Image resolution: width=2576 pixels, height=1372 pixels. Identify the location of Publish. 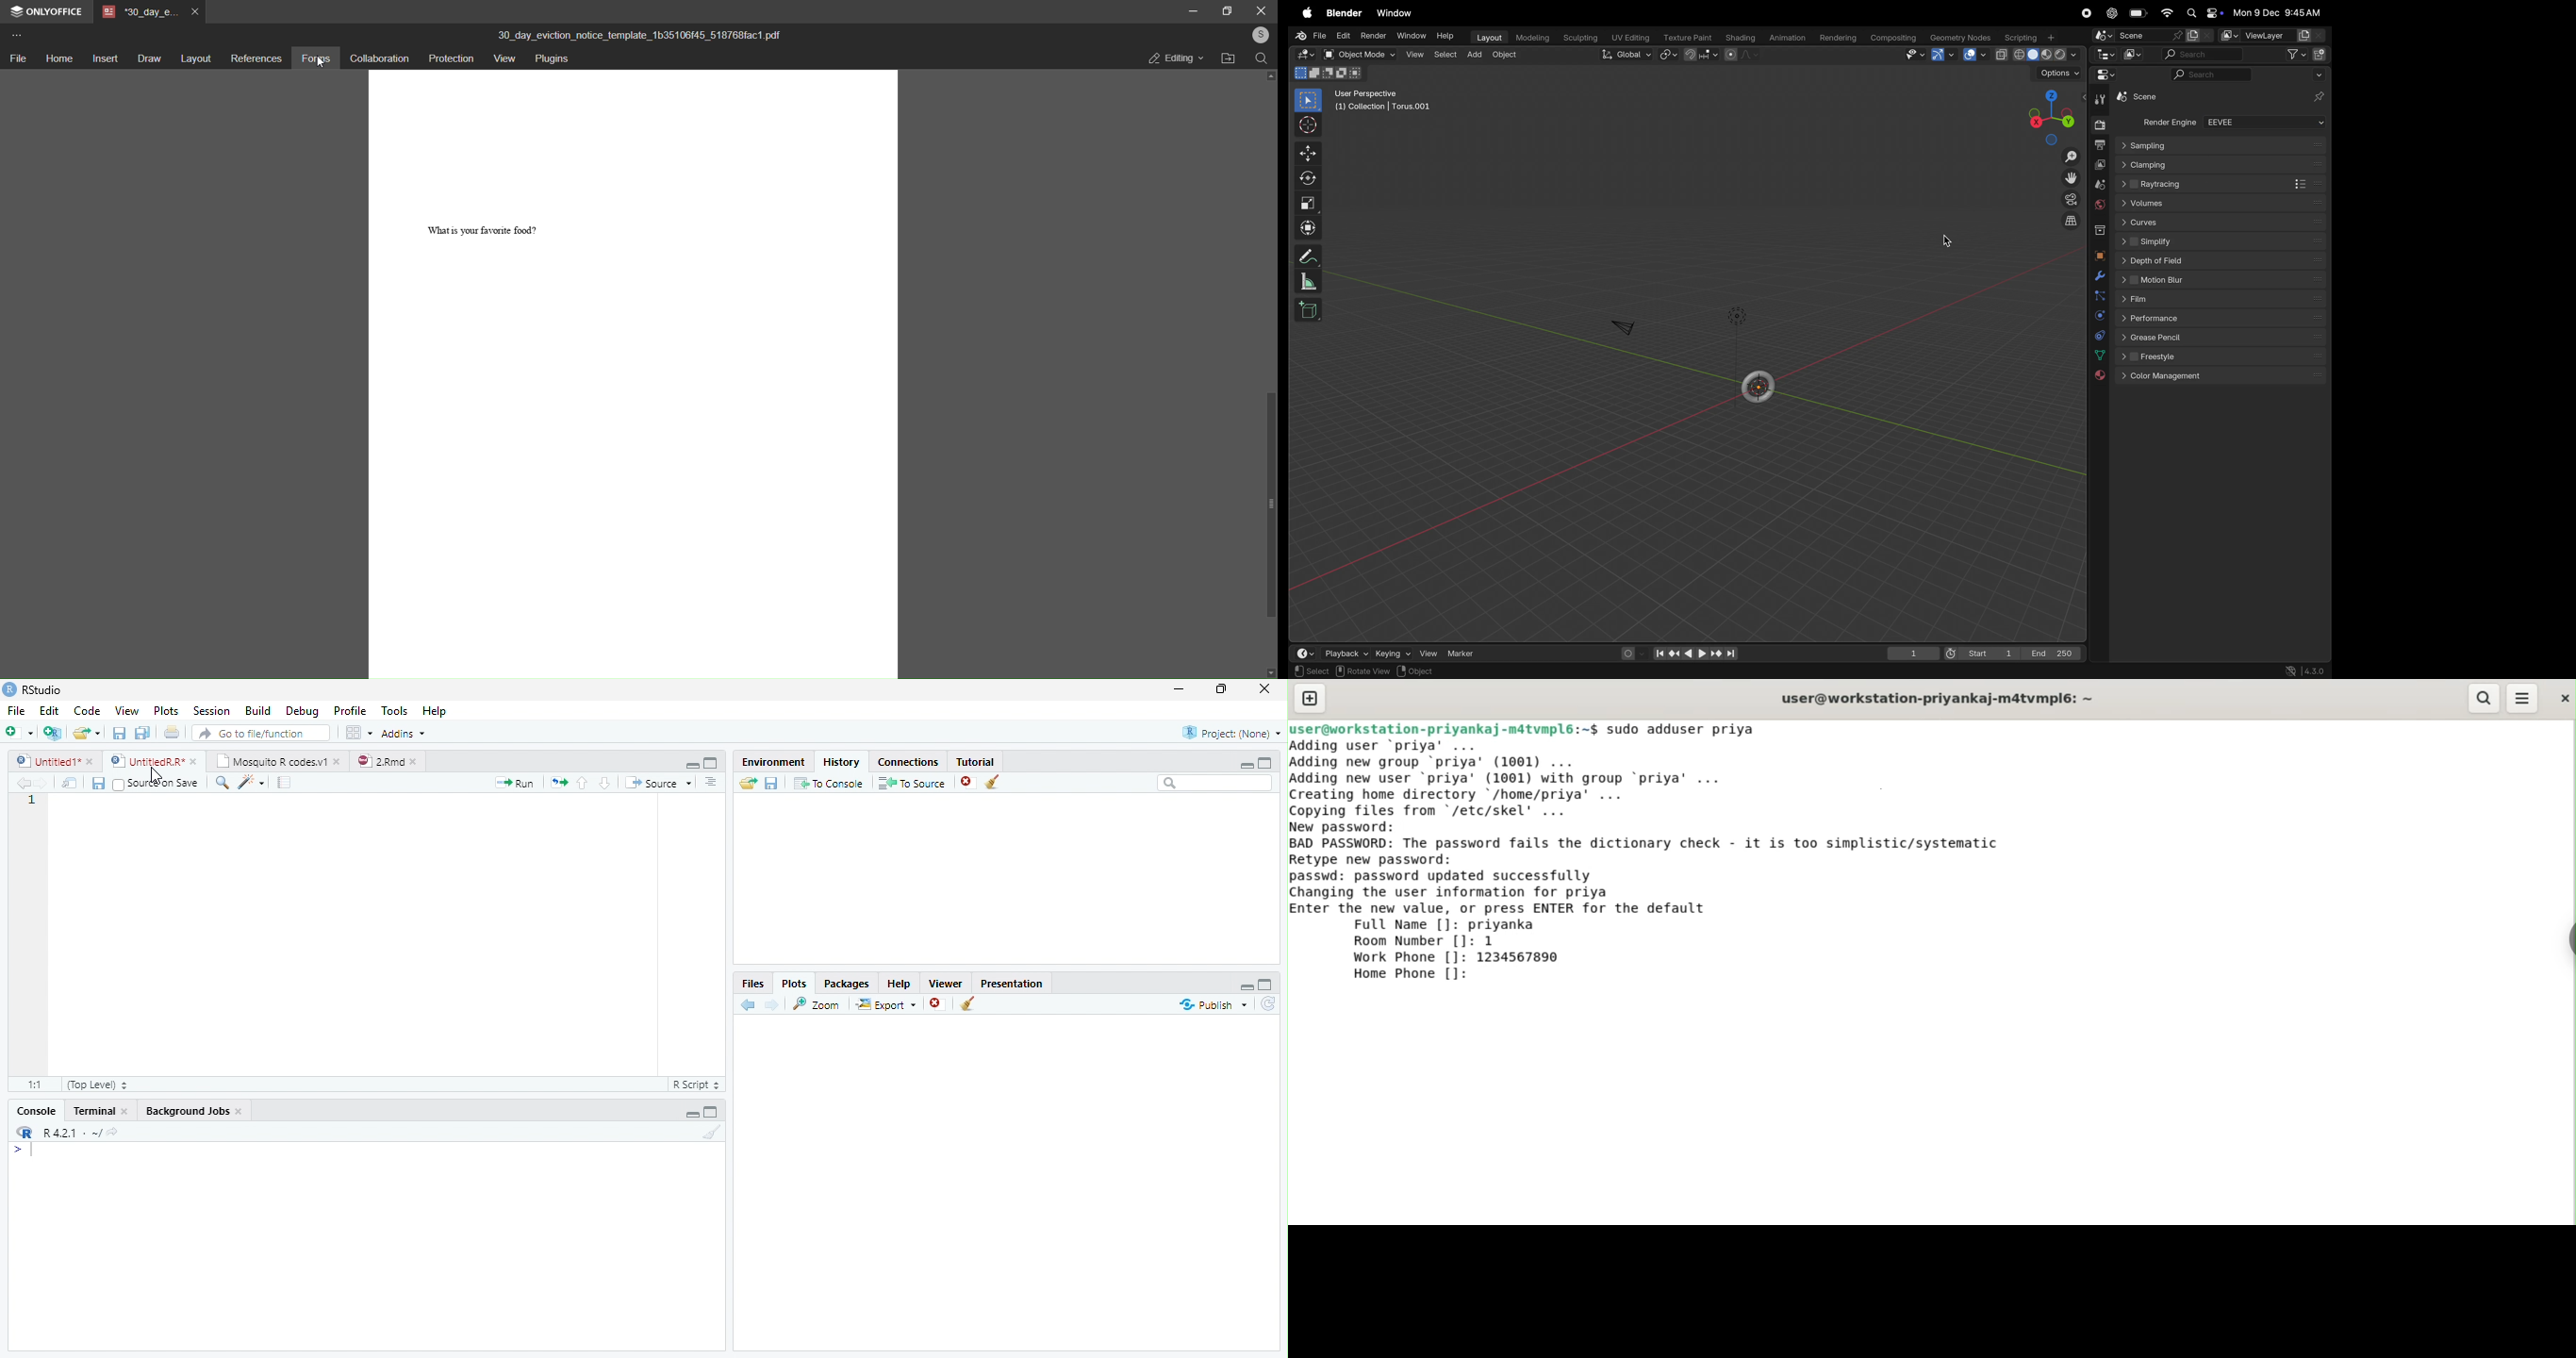
(1211, 1005).